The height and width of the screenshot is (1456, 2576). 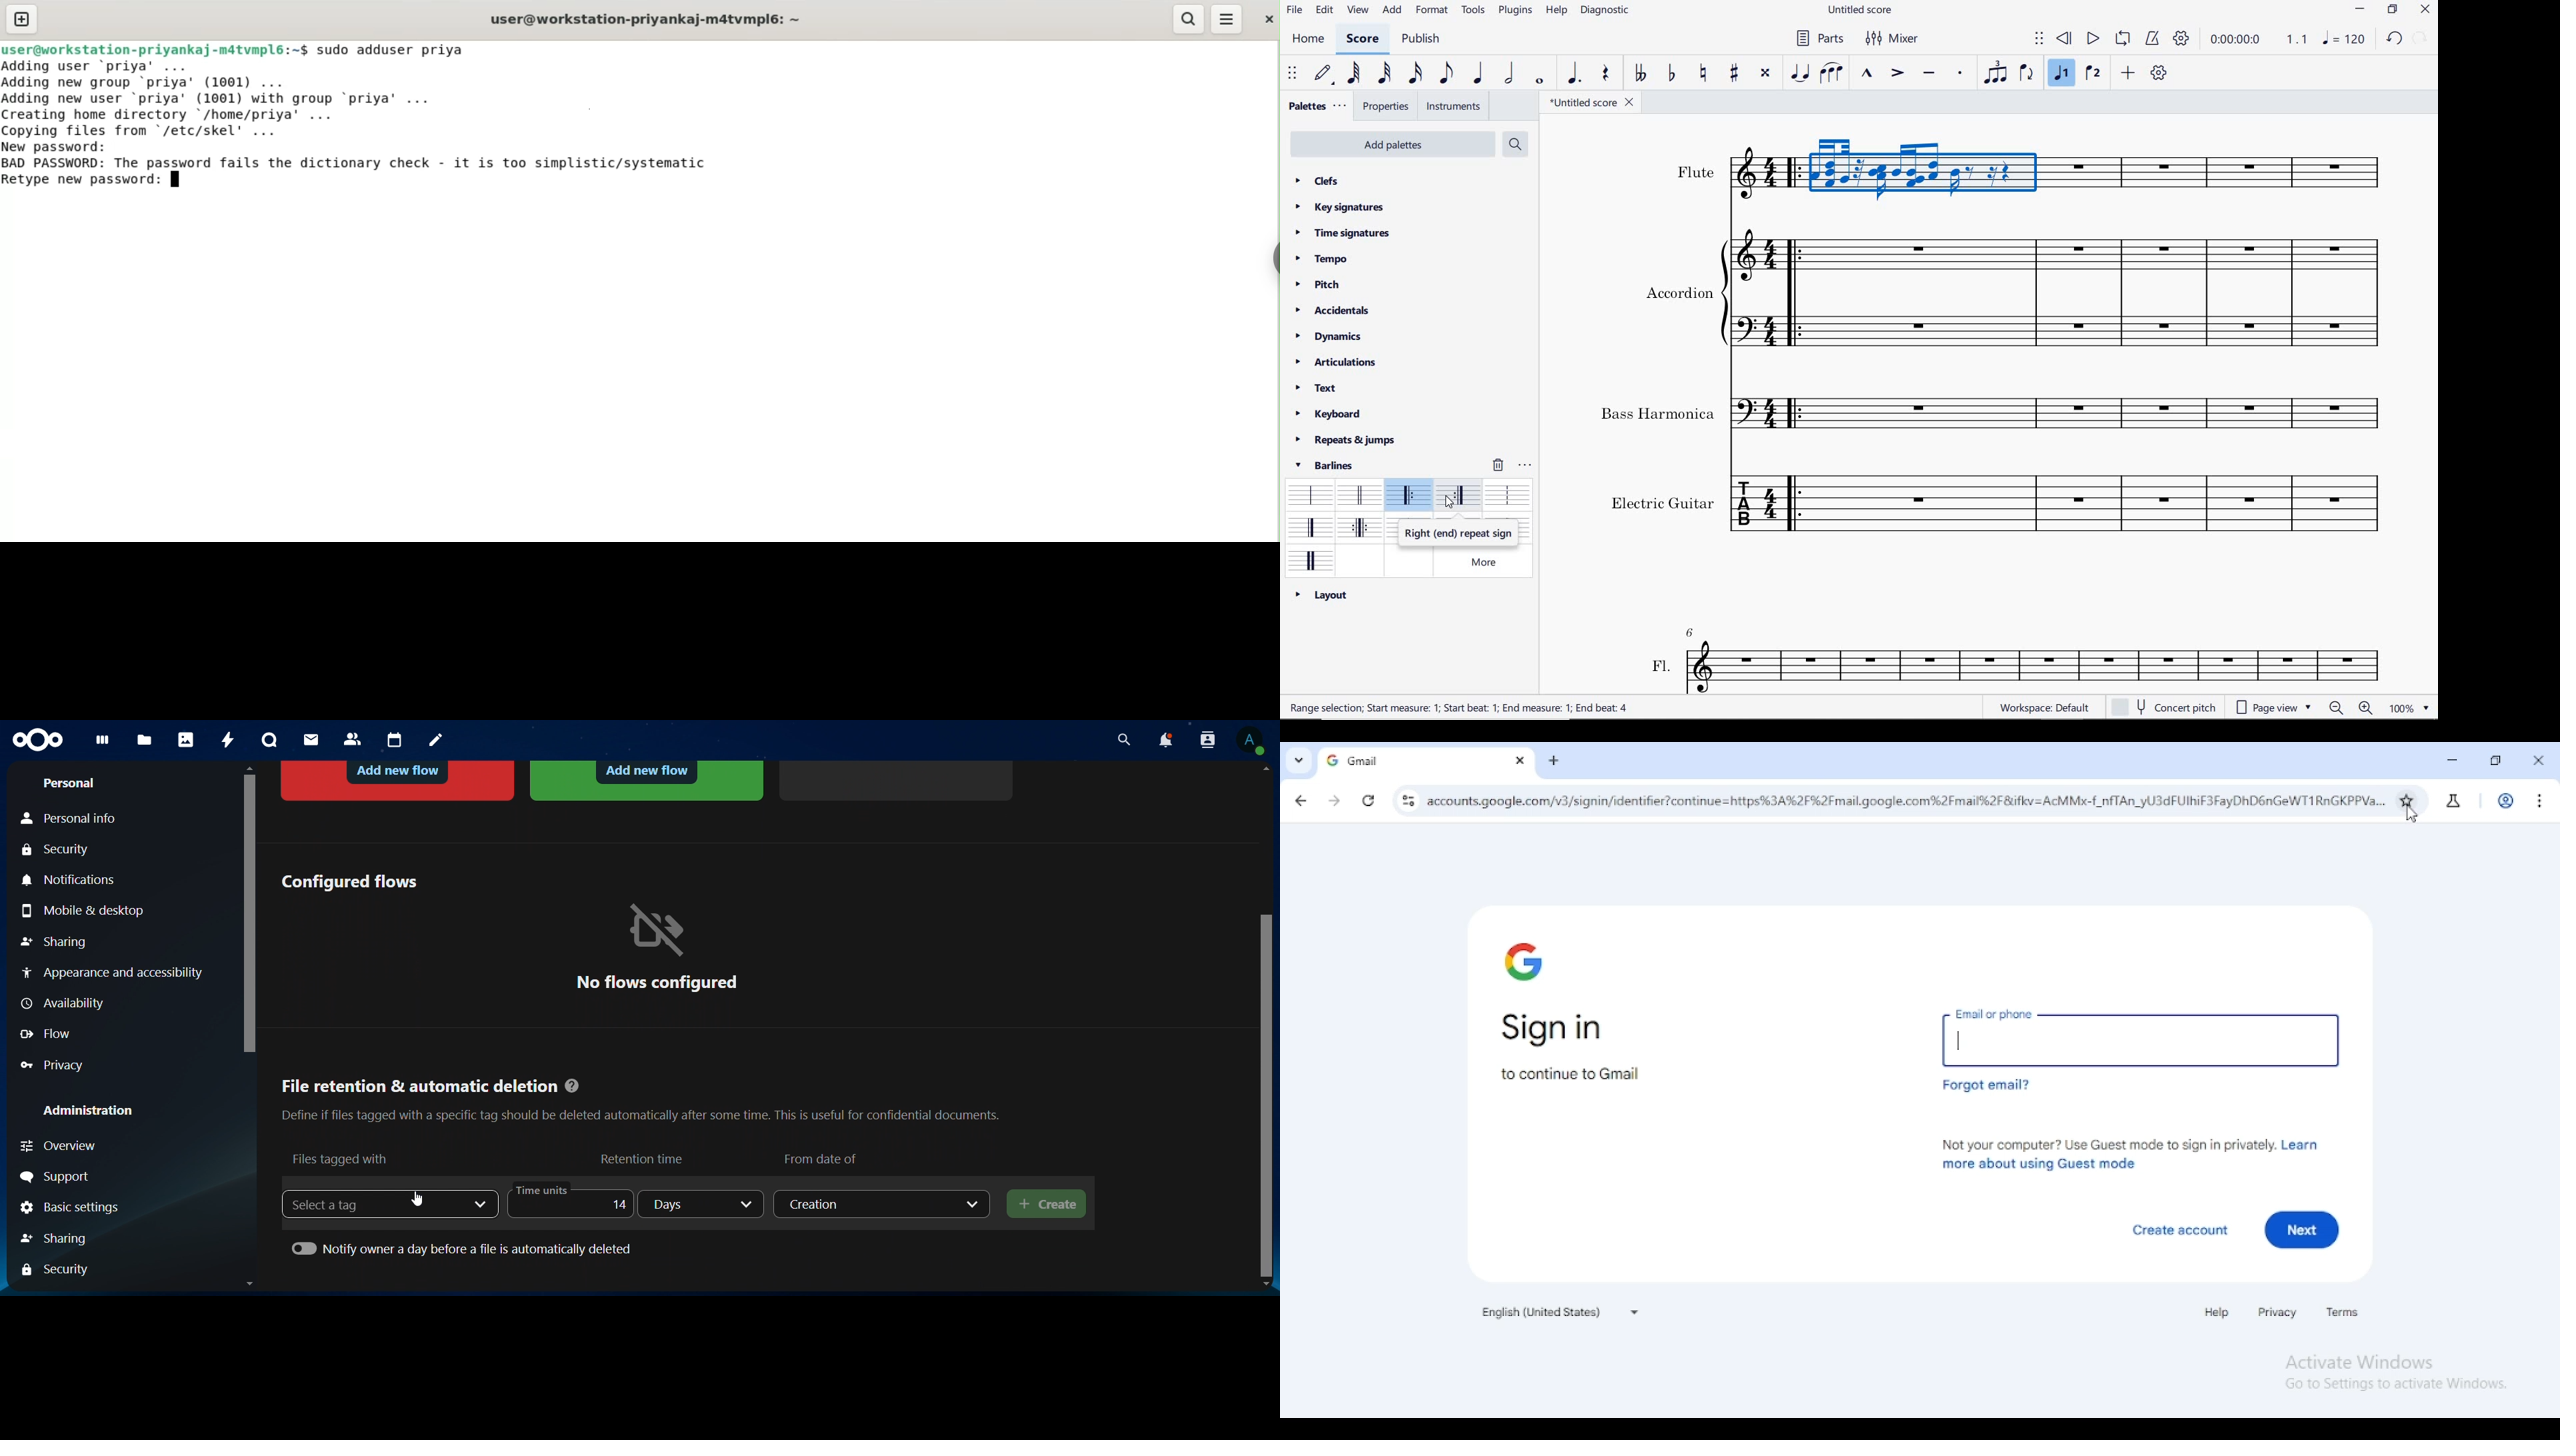 What do you see at coordinates (39, 741) in the screenshot?
I see `icon` at bounding box center [39, 741].